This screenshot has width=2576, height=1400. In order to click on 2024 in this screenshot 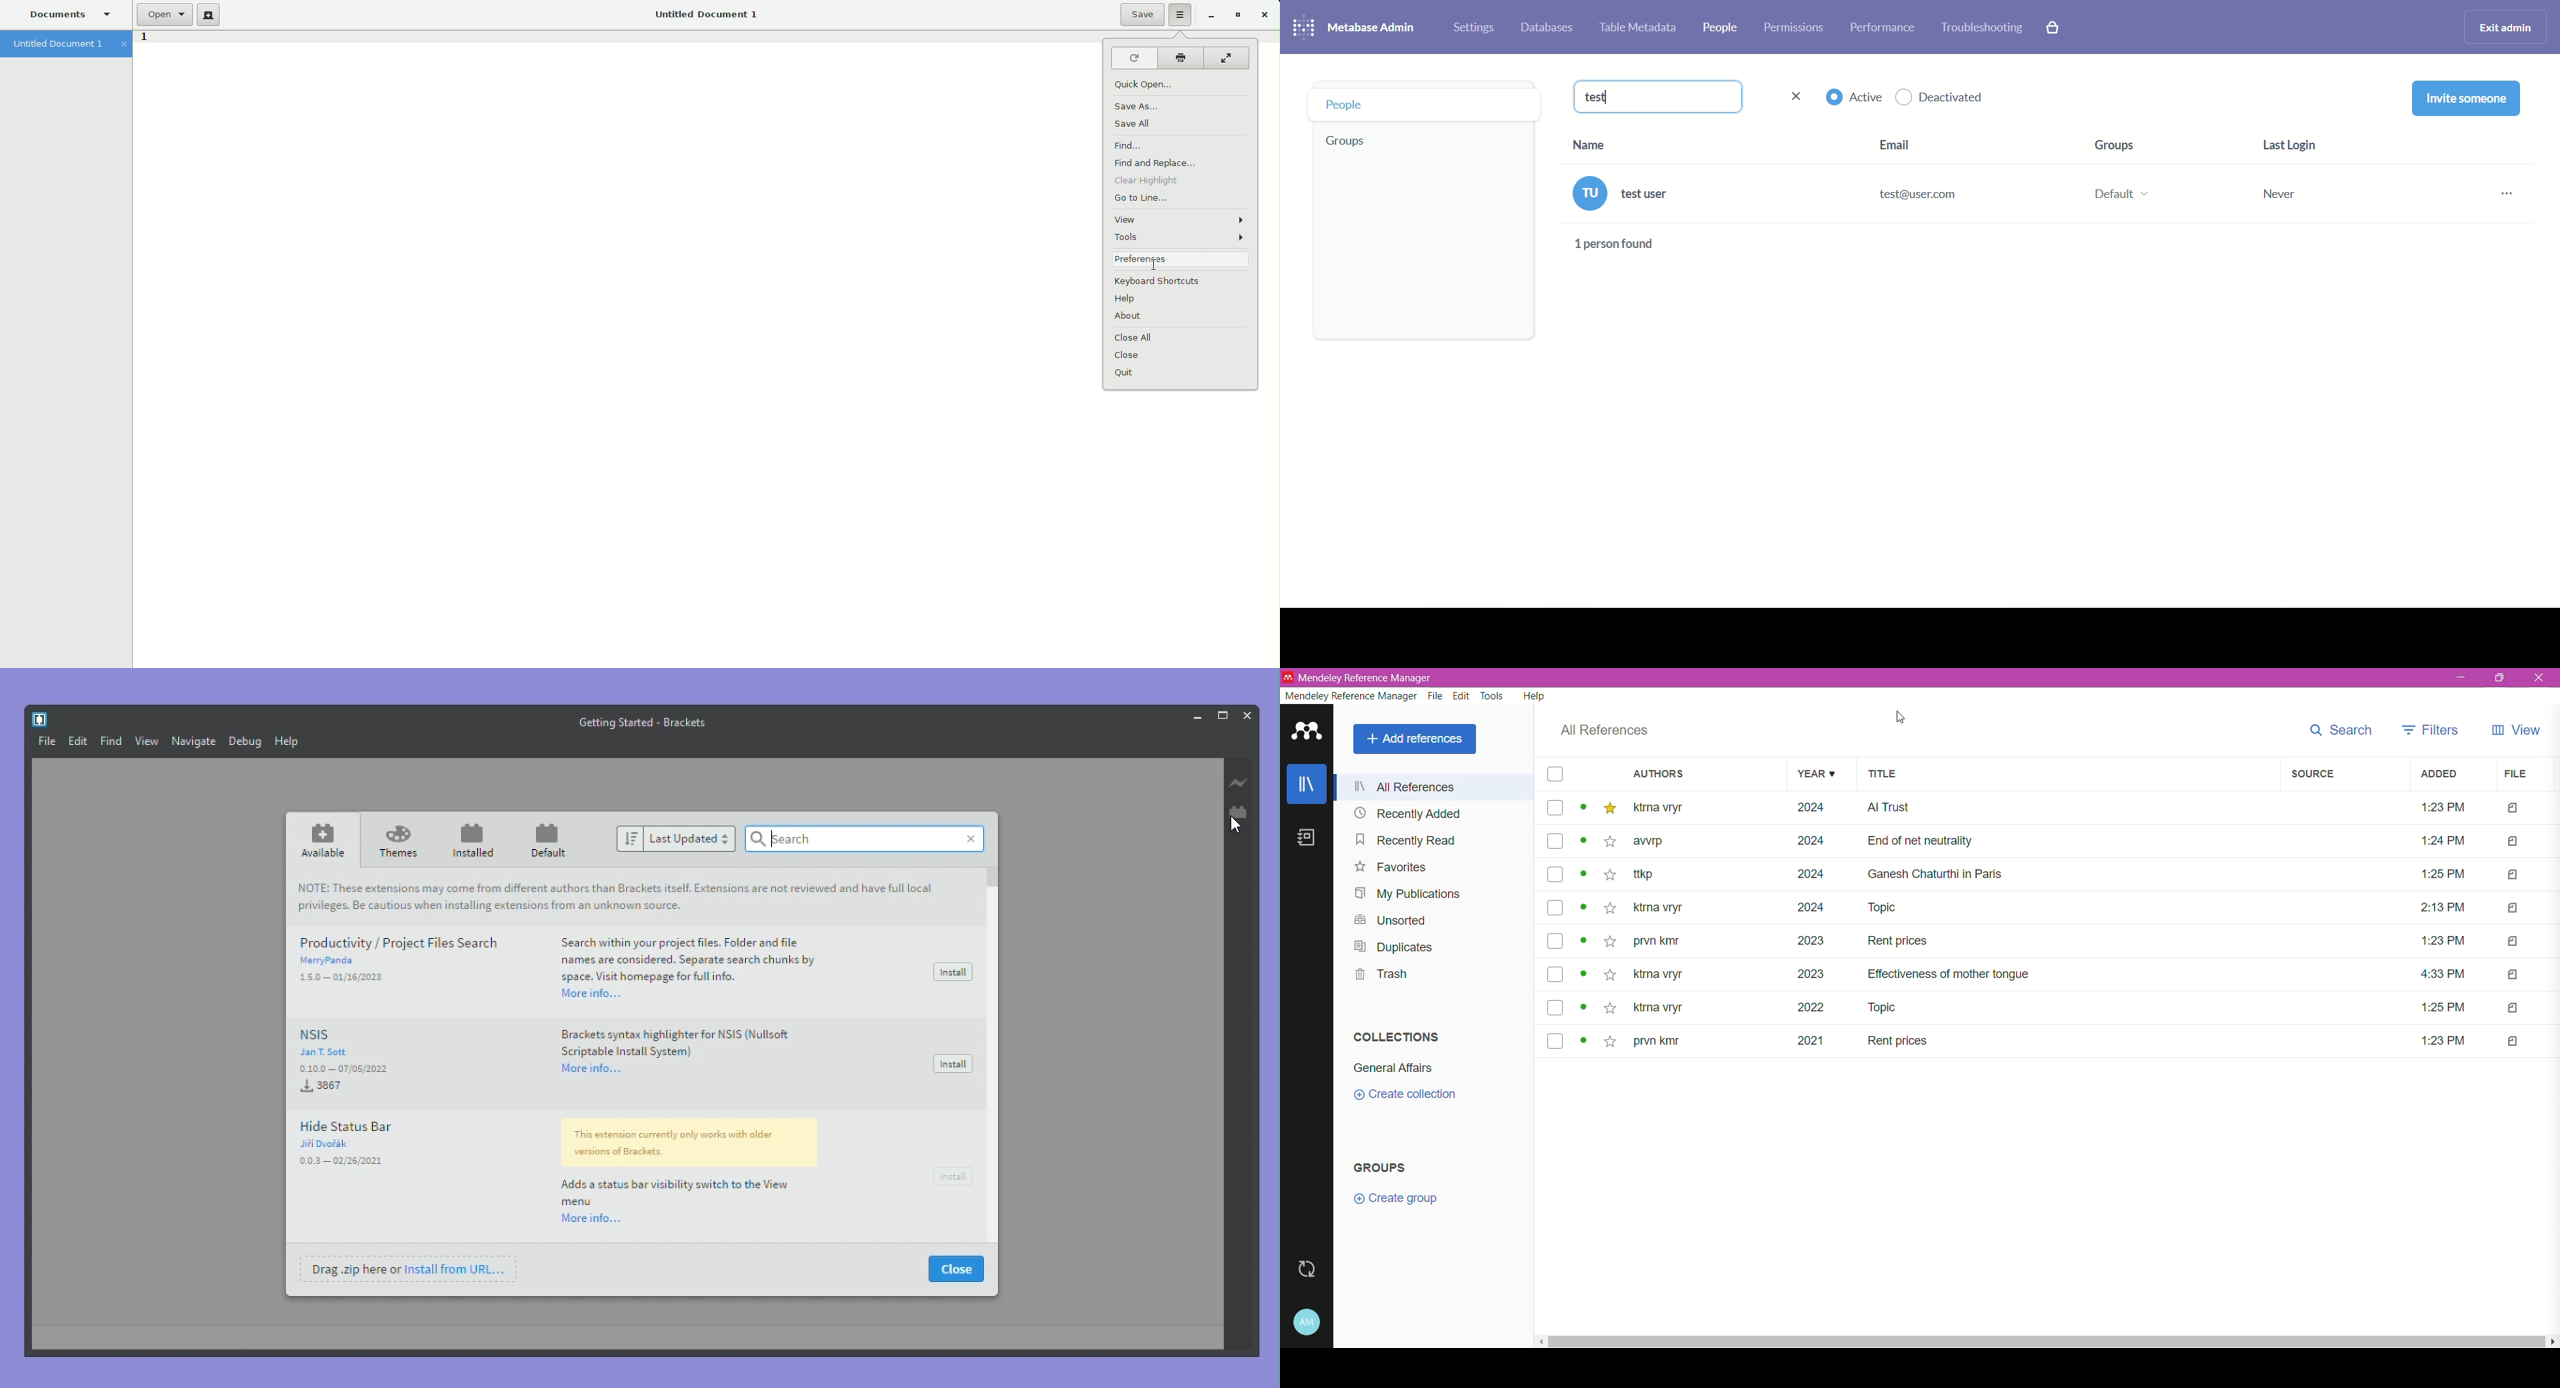, I will do `click(1811, 841)`.